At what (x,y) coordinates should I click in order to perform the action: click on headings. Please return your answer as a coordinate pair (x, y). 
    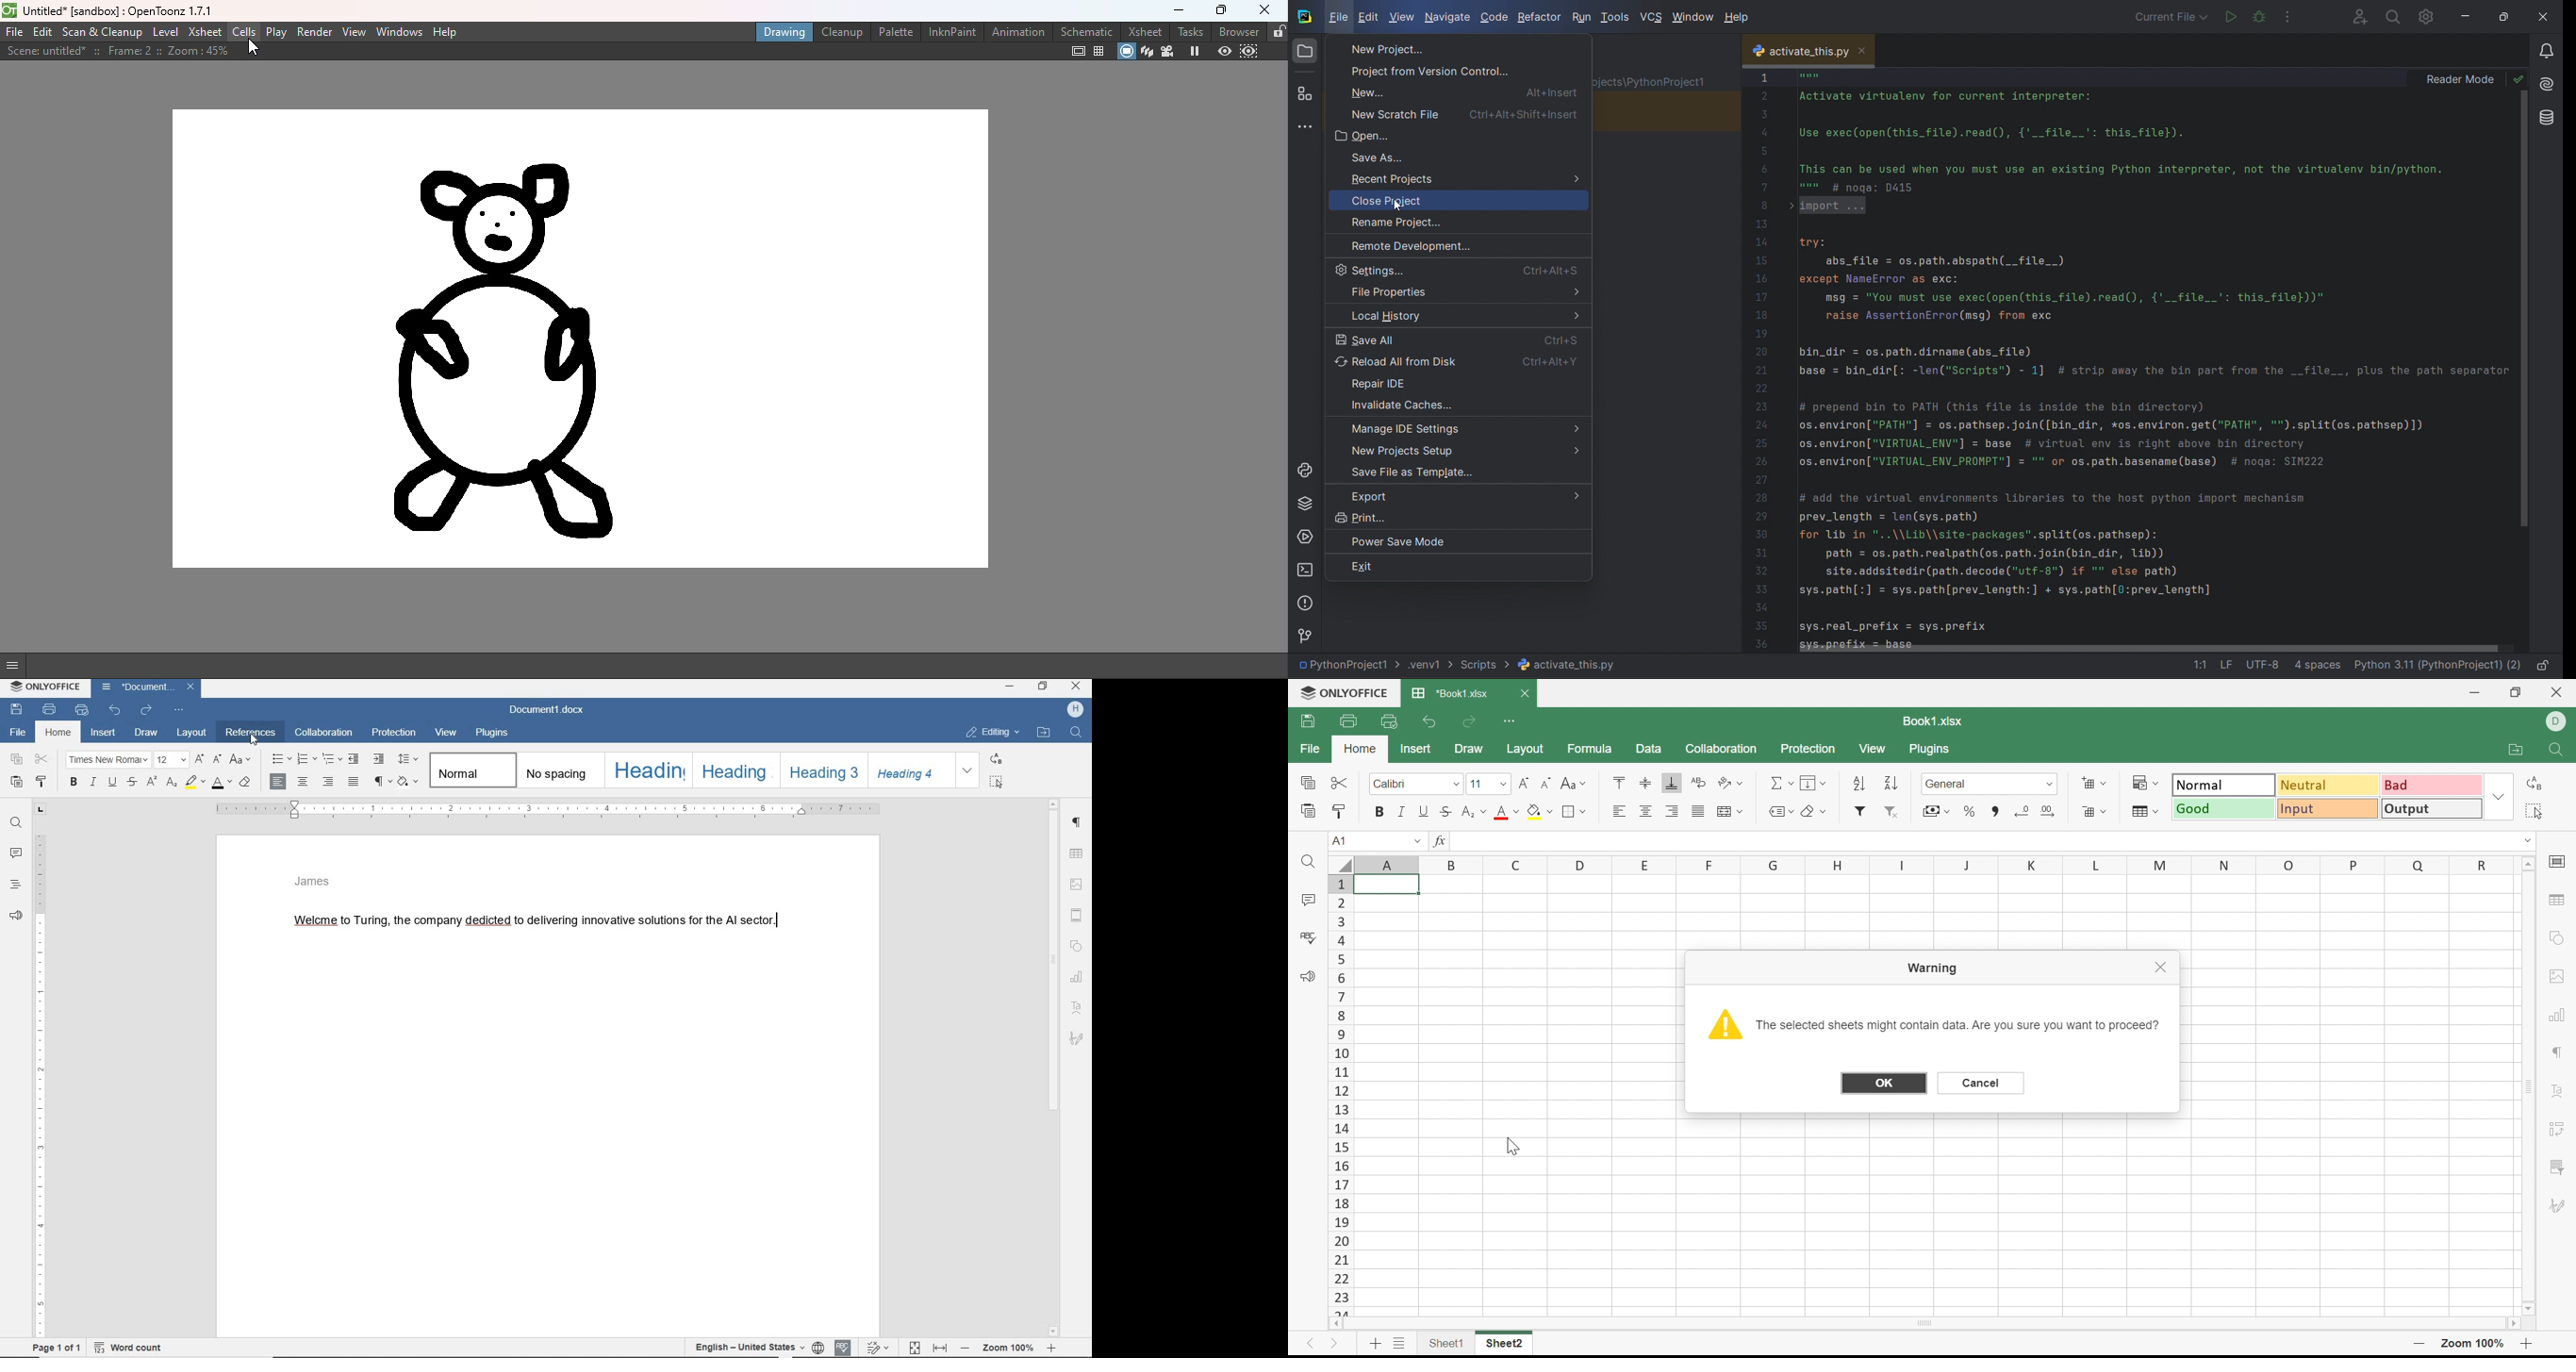
    Looking at the image, I should click on (15, 884).